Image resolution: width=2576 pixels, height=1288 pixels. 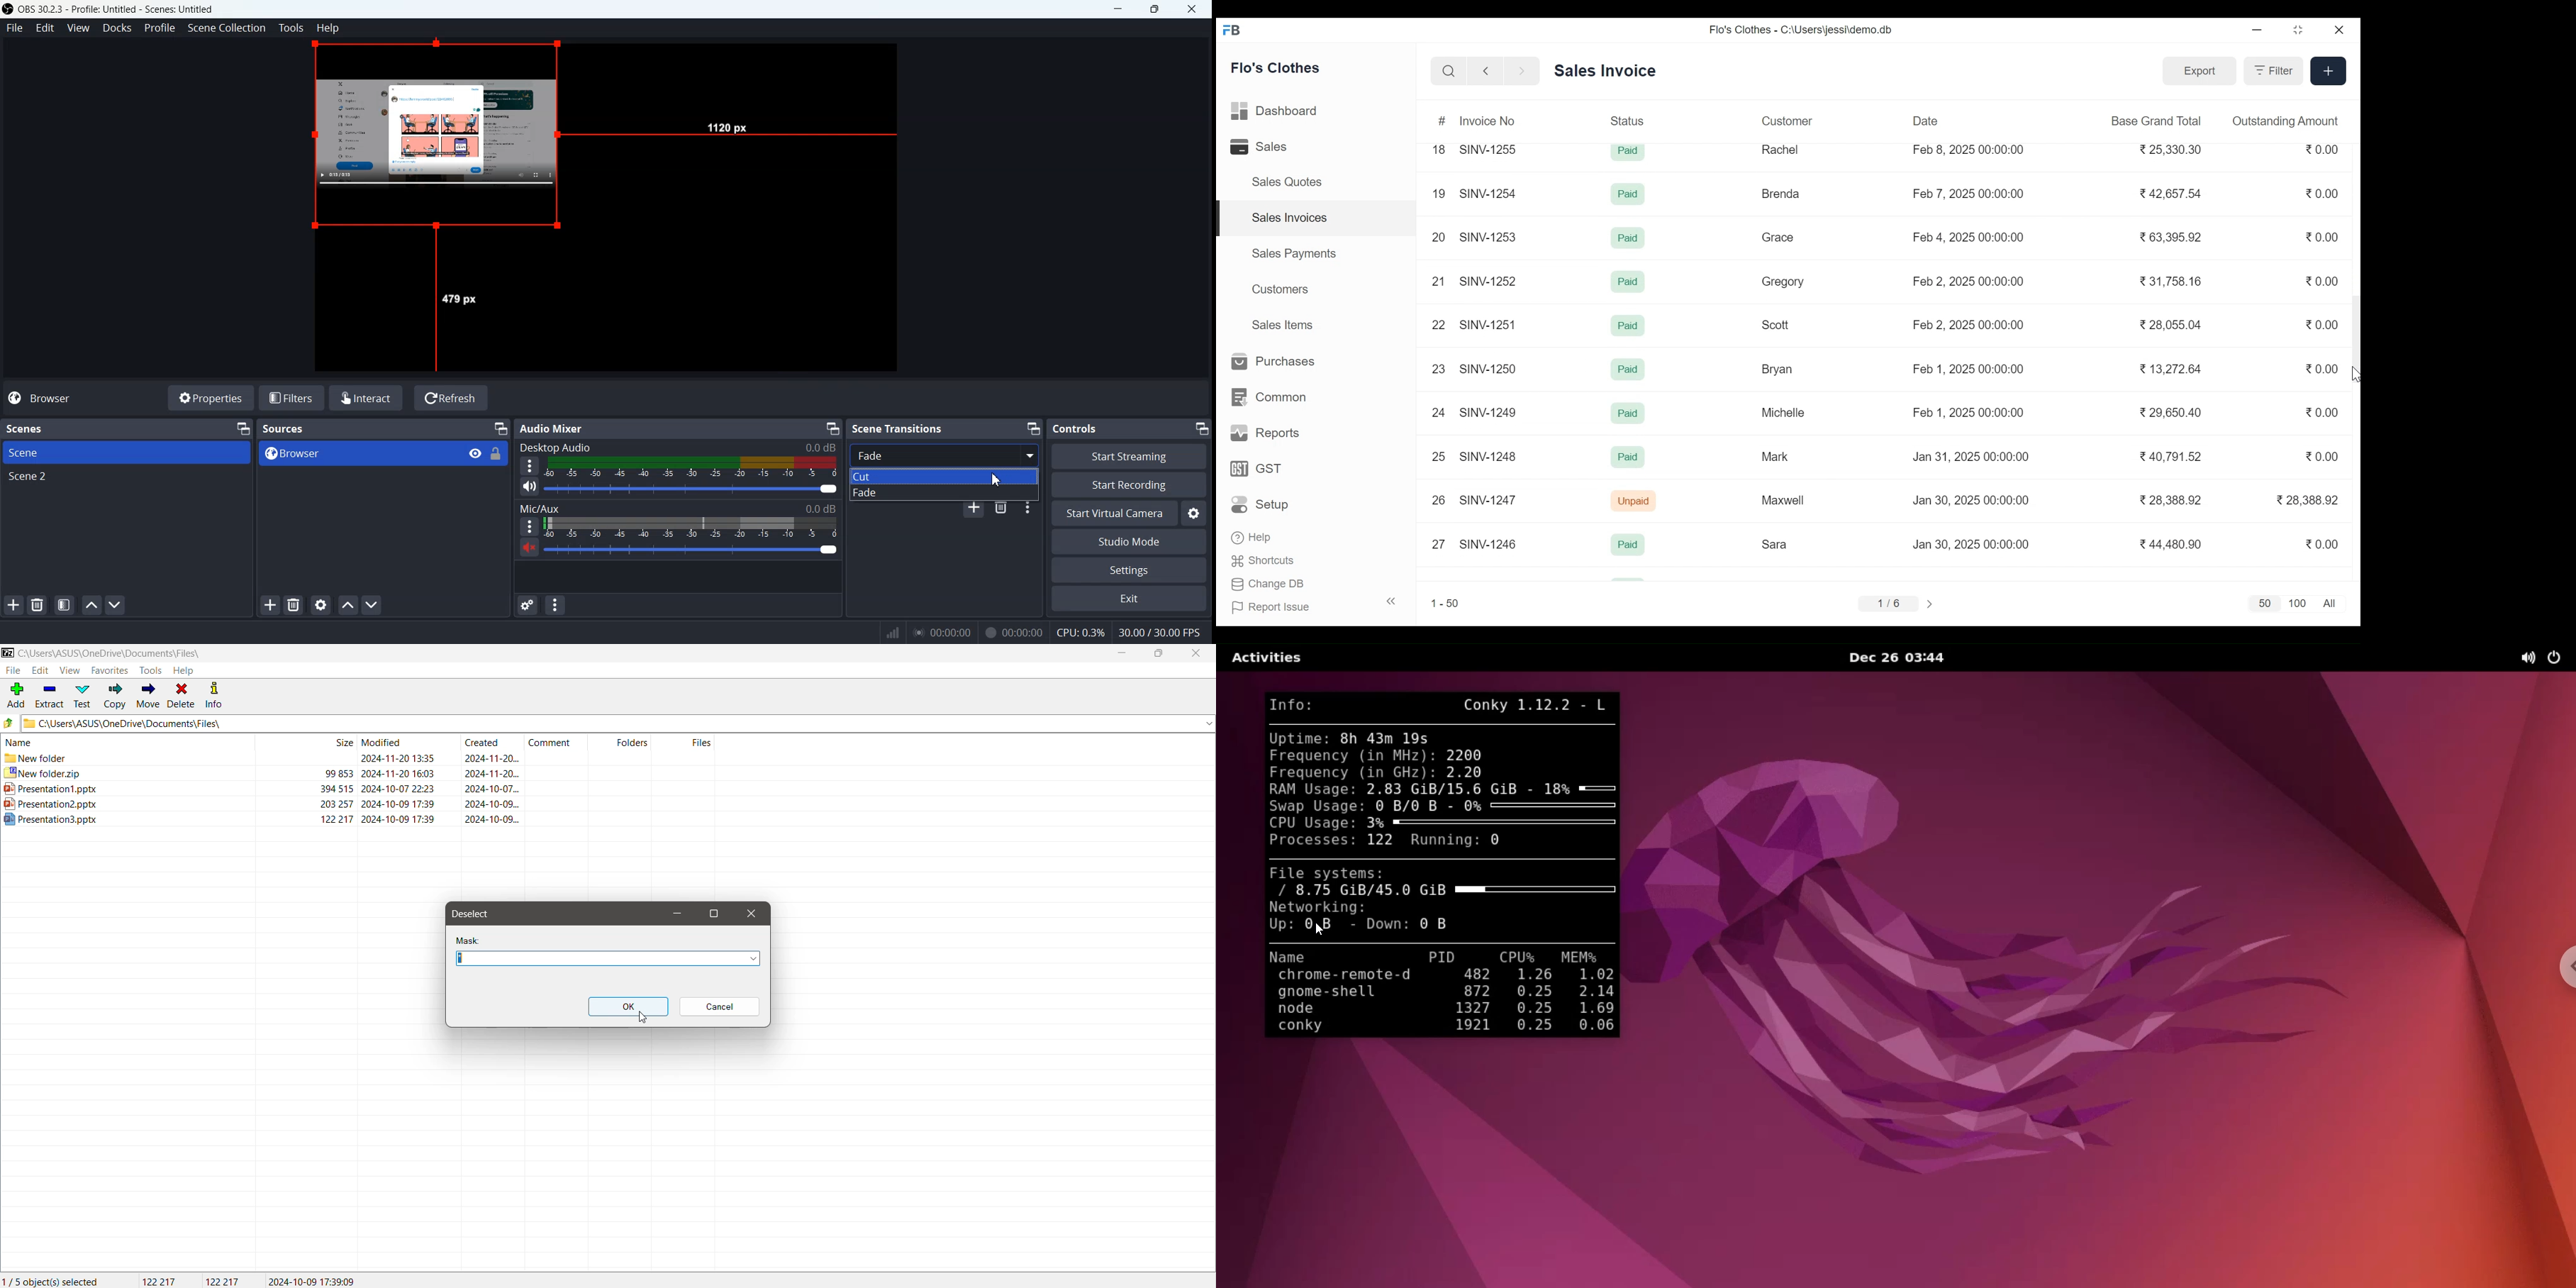 What do you see at coordinates (1605, 72) in the screenshot?
I see `Sales Invoice` at bounding box center [1605, 72].